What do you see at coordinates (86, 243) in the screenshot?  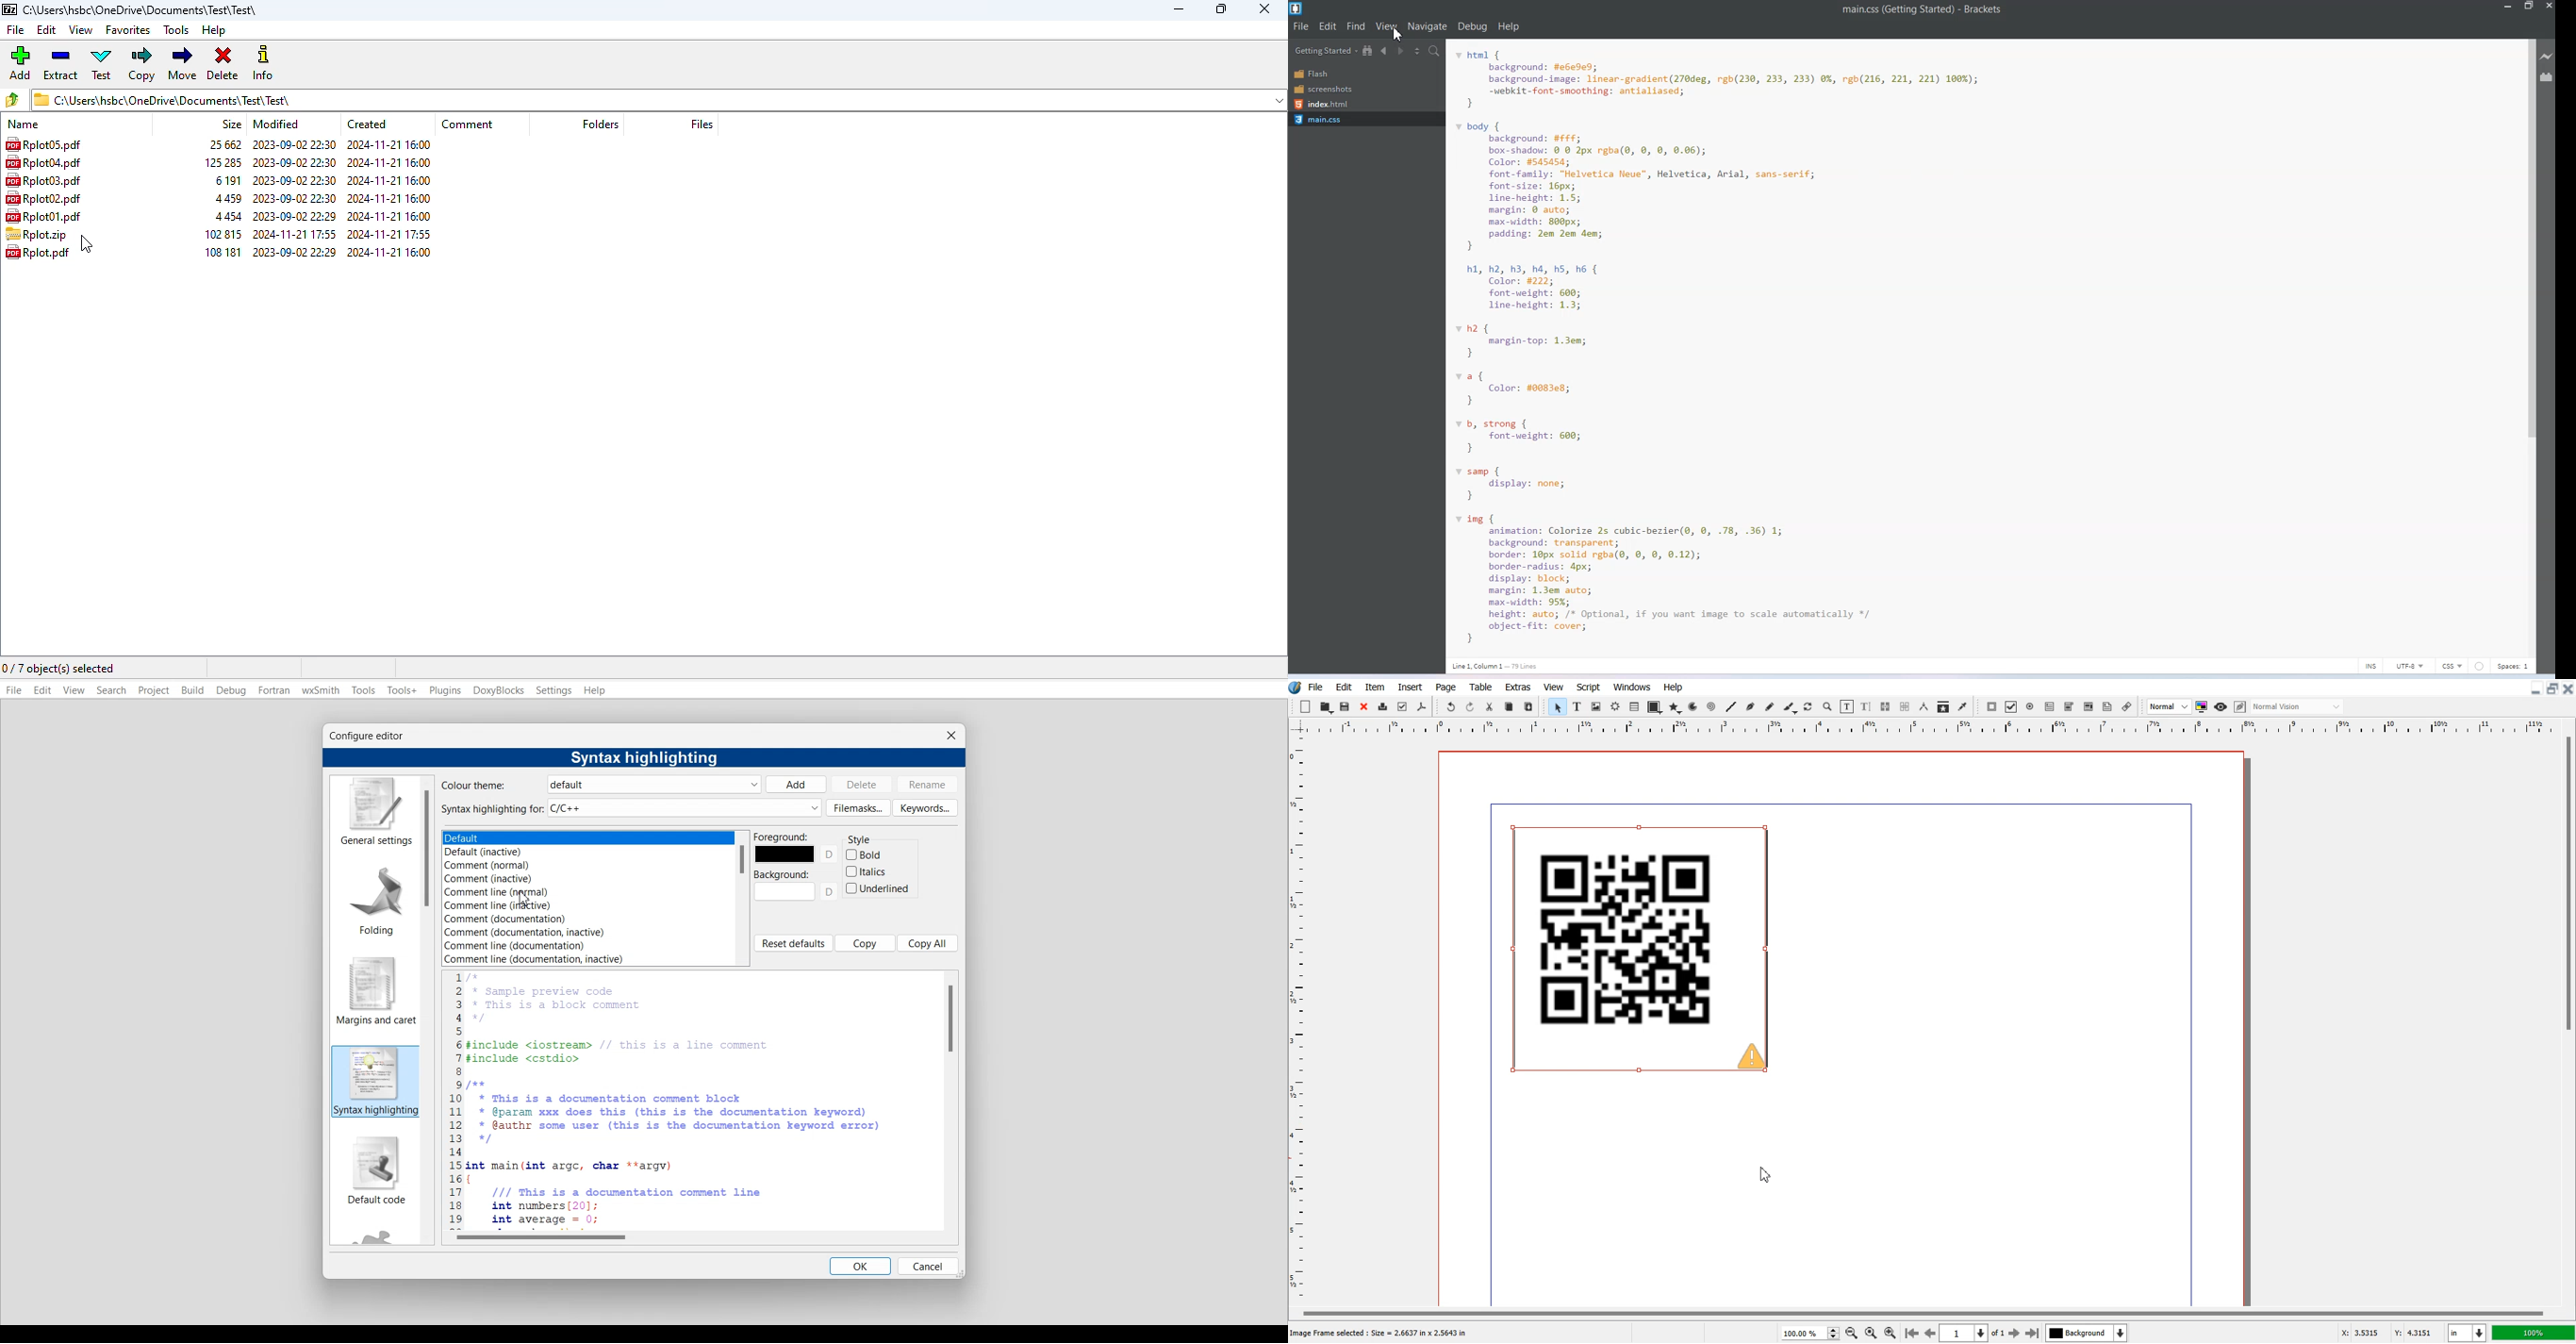 I see `cursor` at bounding box center [86, 243].